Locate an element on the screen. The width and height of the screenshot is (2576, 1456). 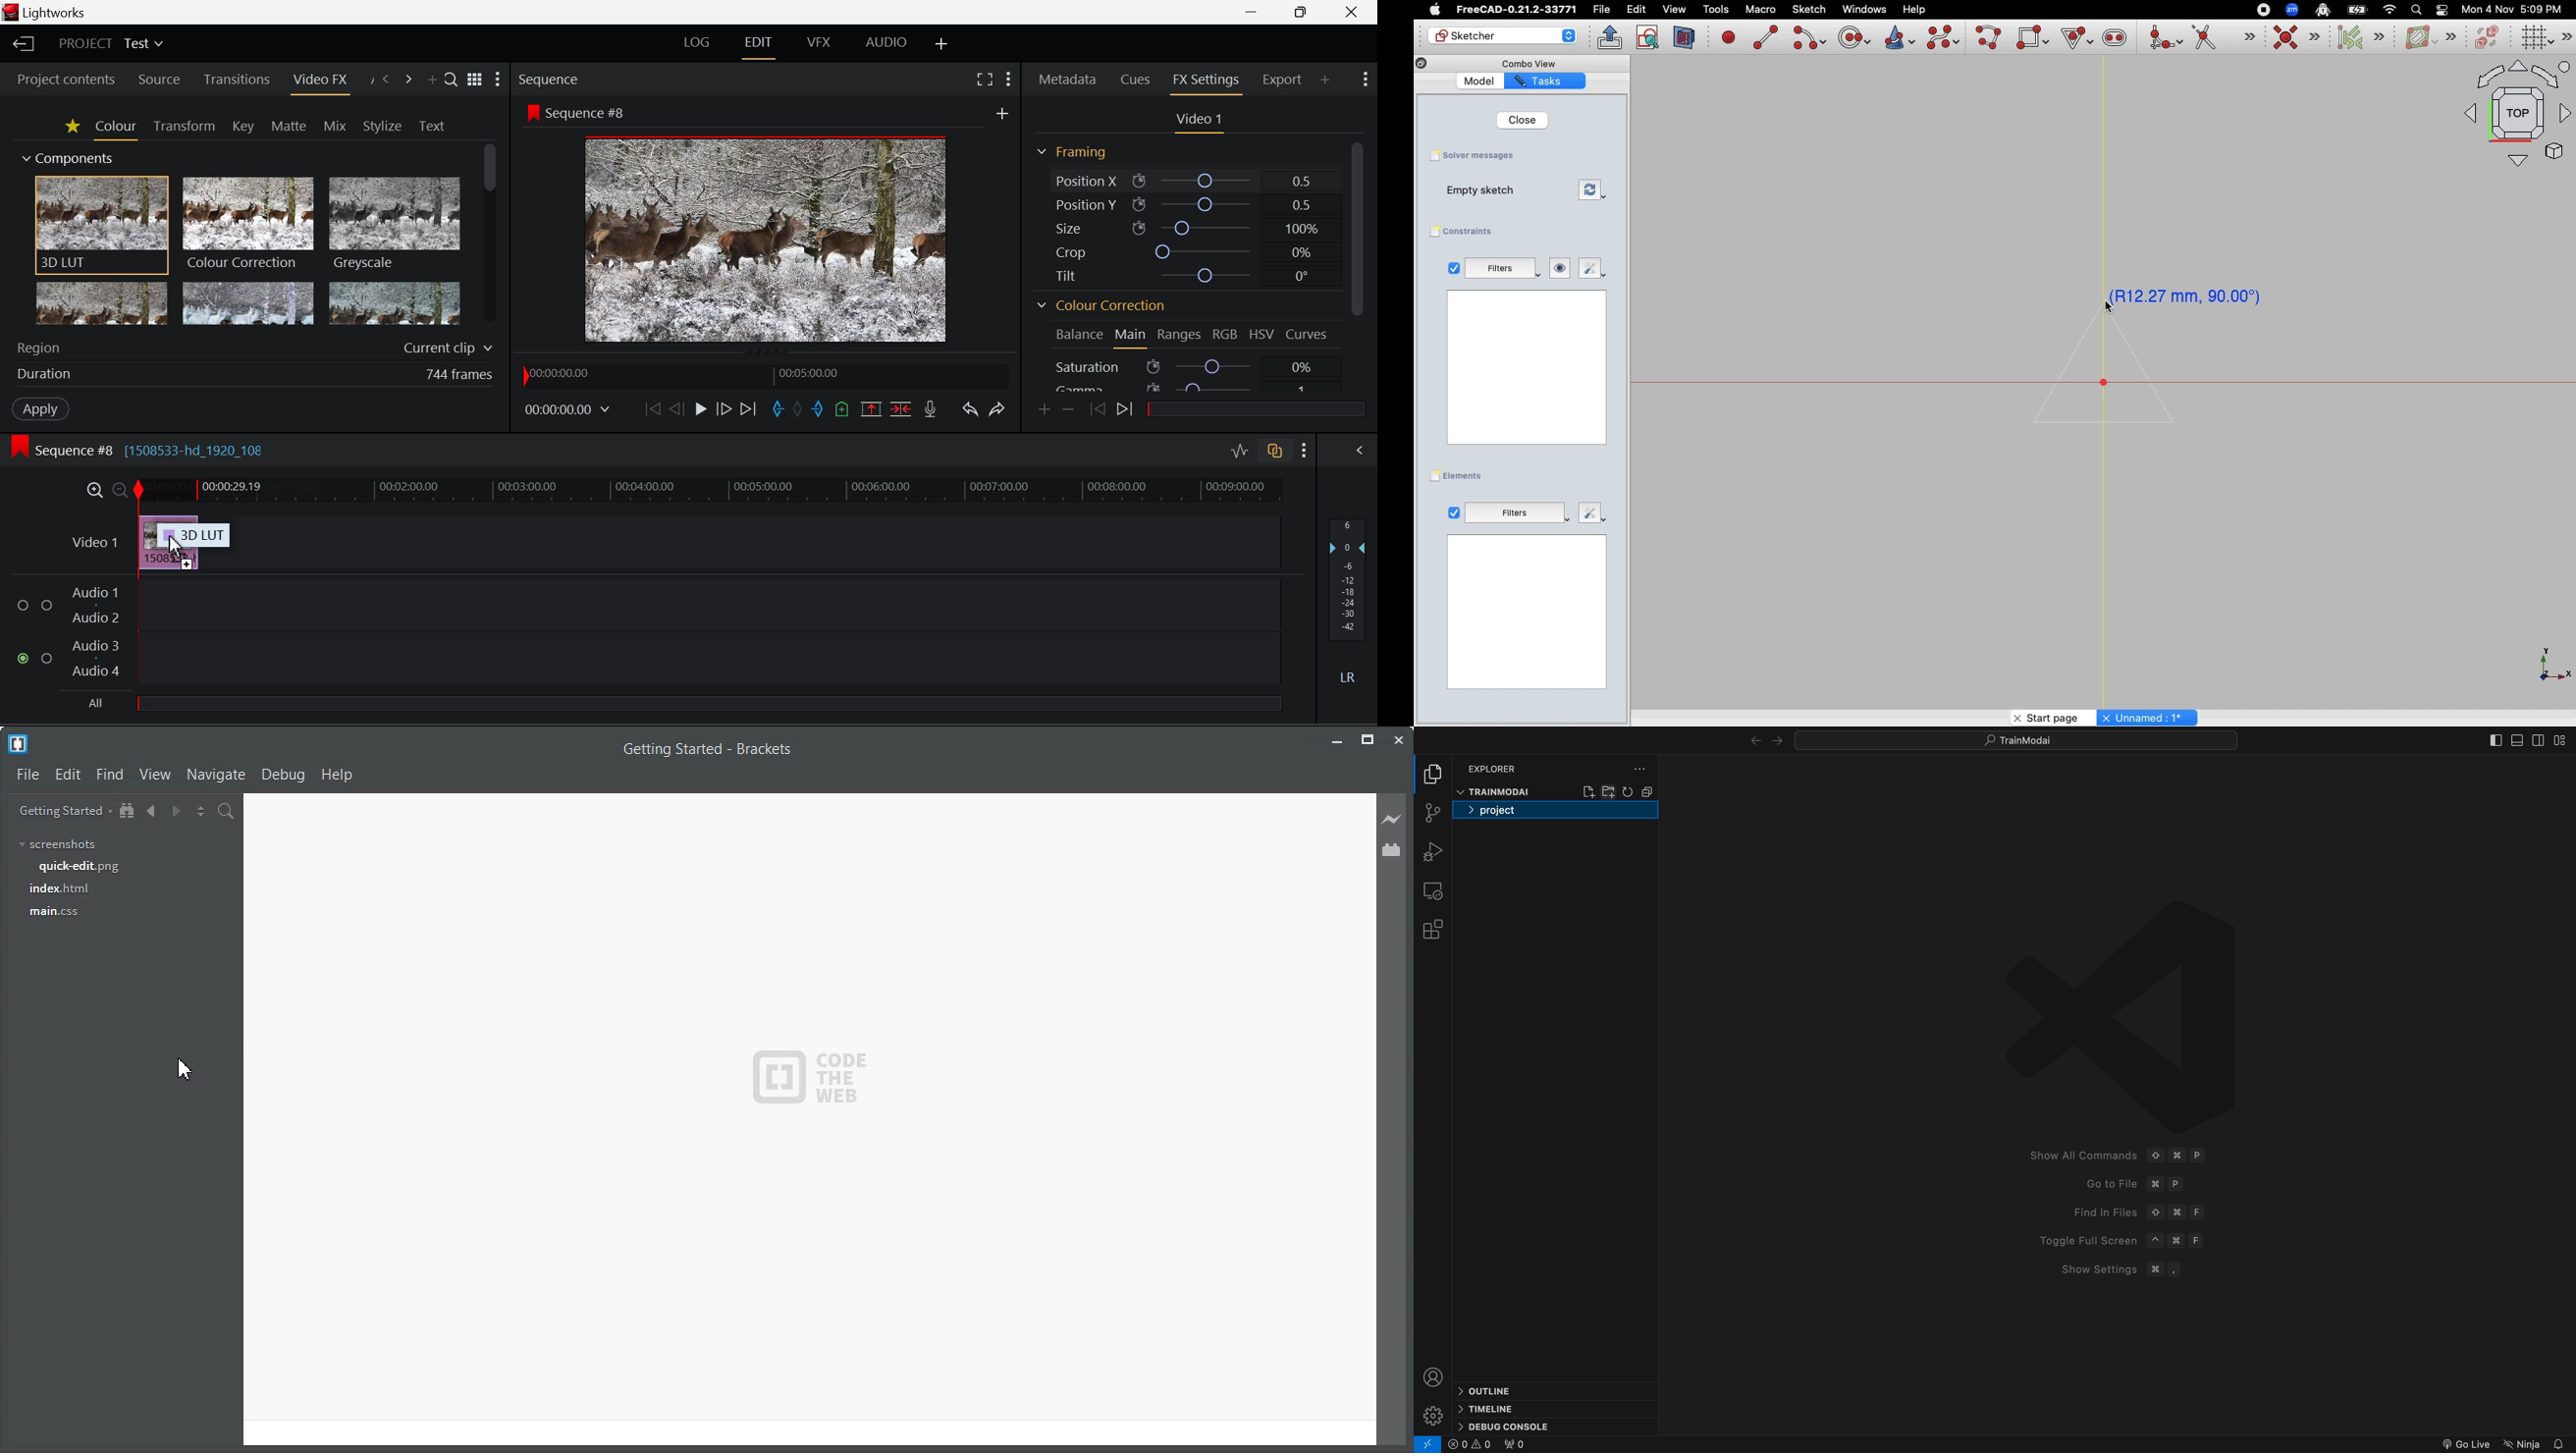
Colour Tab Open is located at coordinates (116, 130).